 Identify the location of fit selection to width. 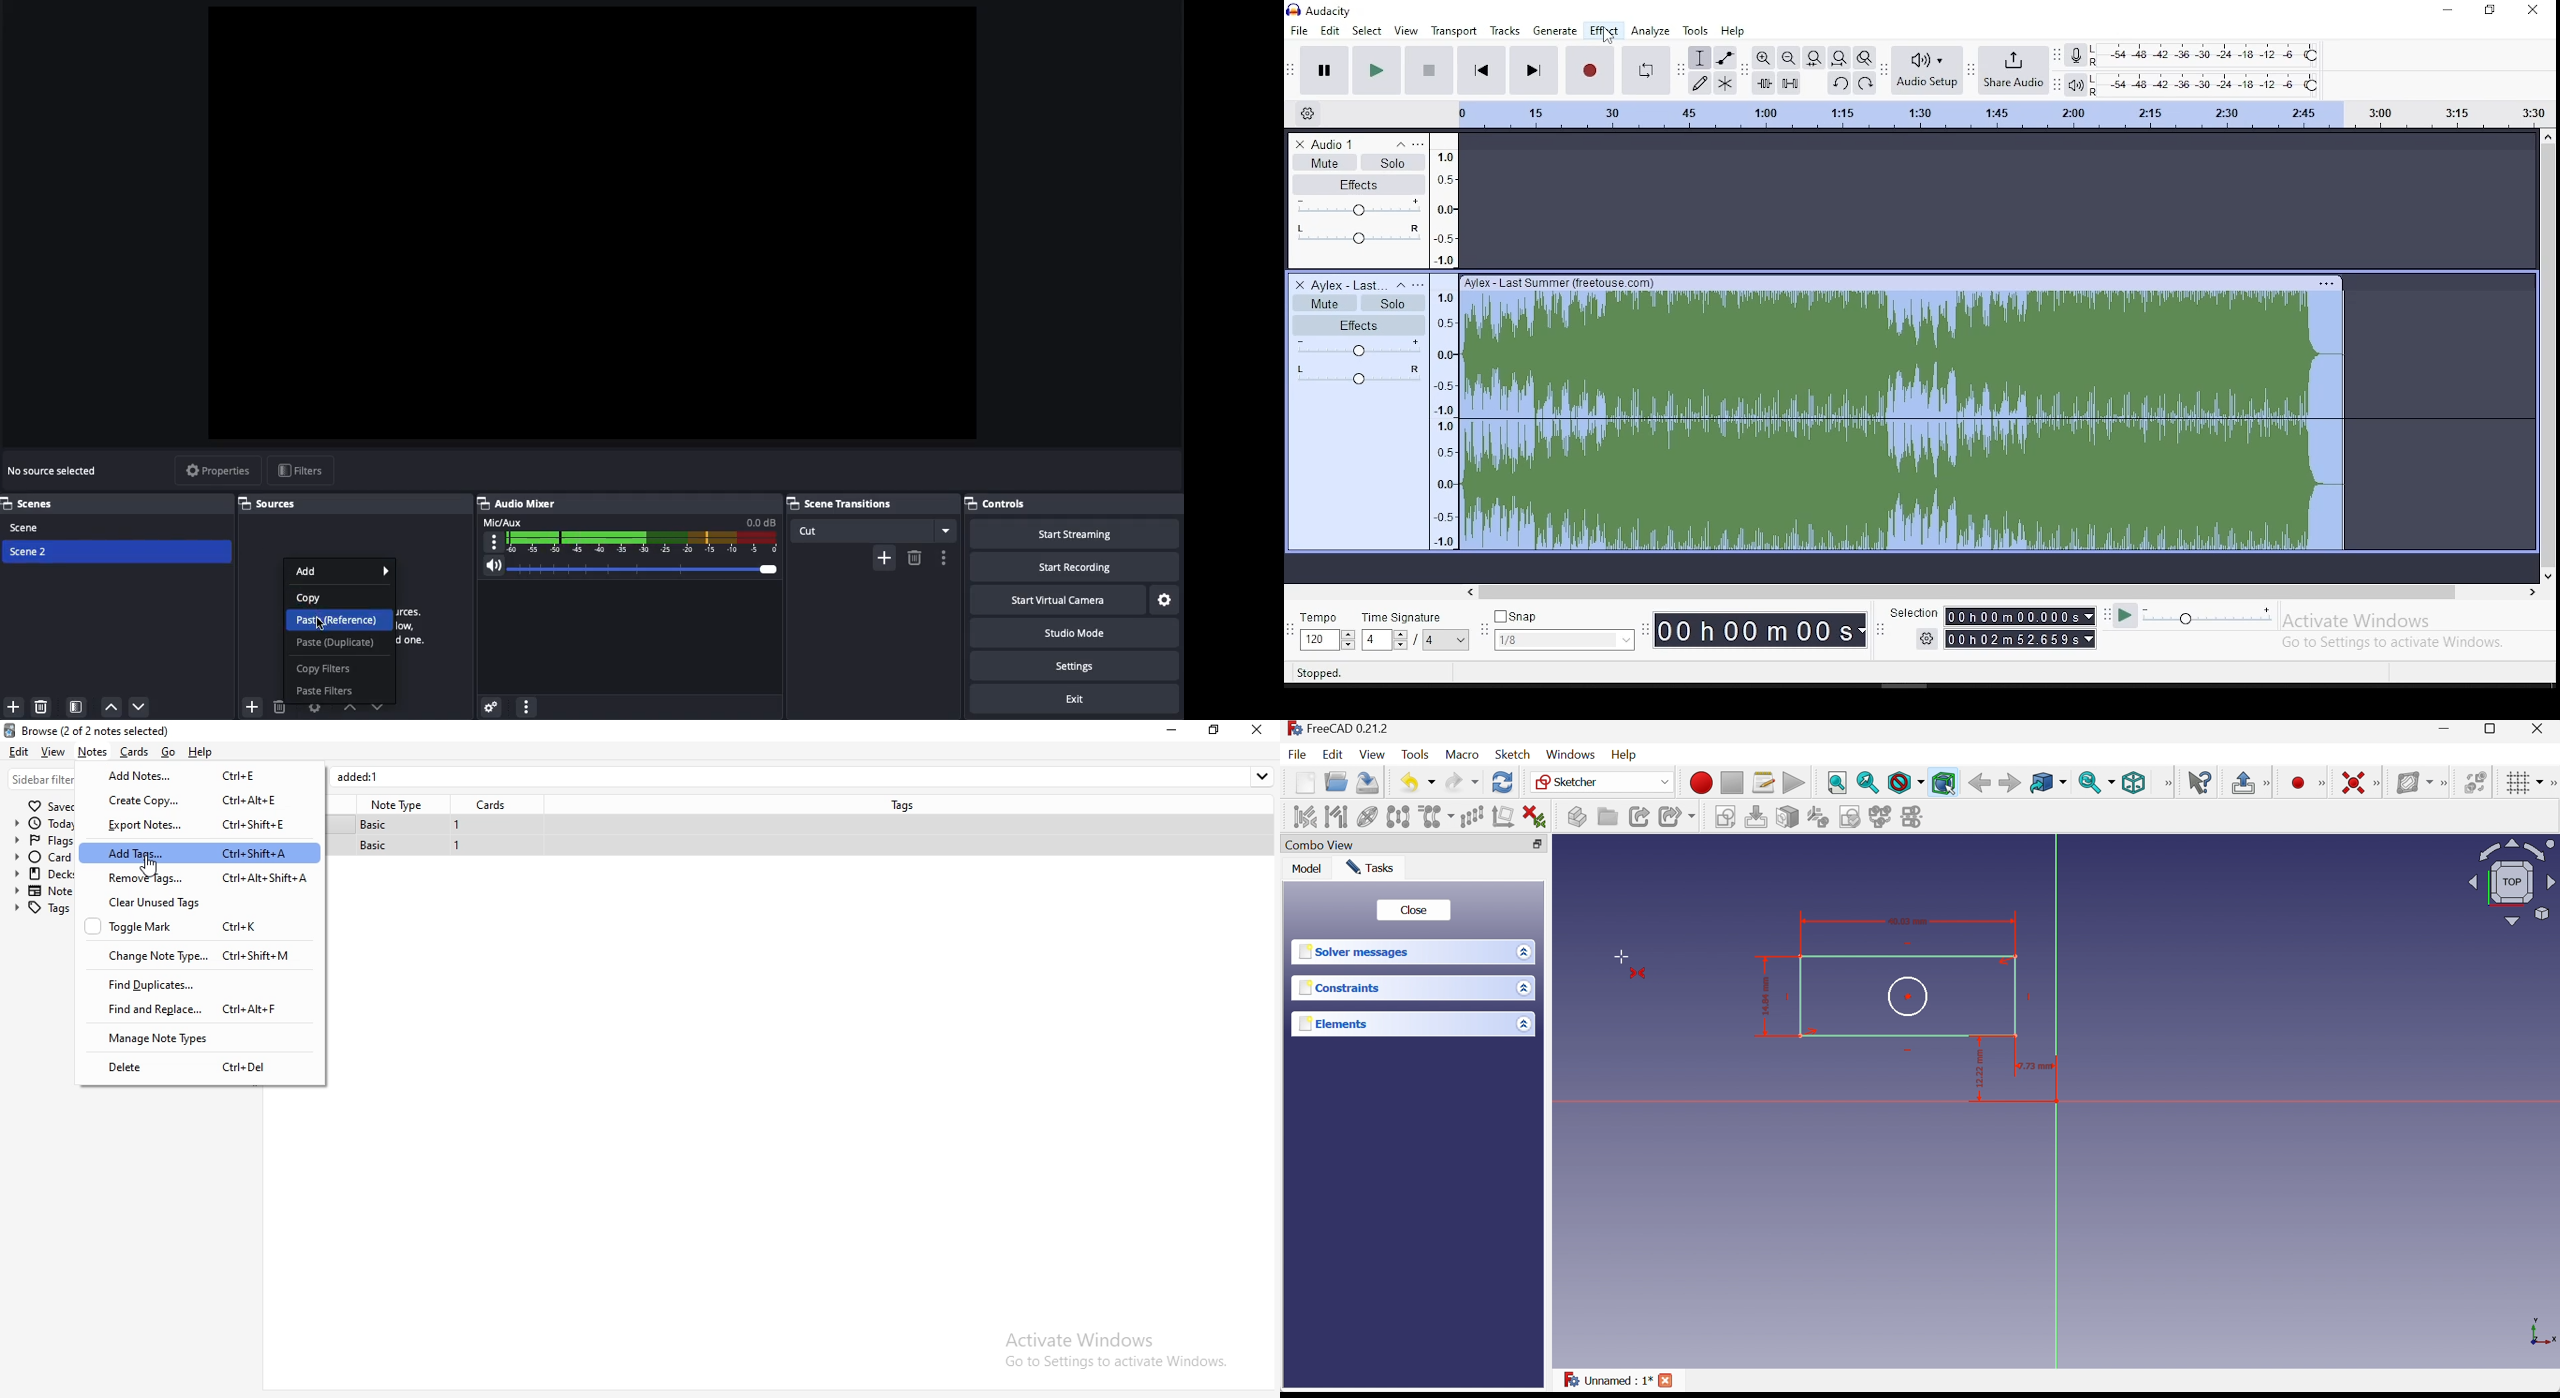
(1814, 58).